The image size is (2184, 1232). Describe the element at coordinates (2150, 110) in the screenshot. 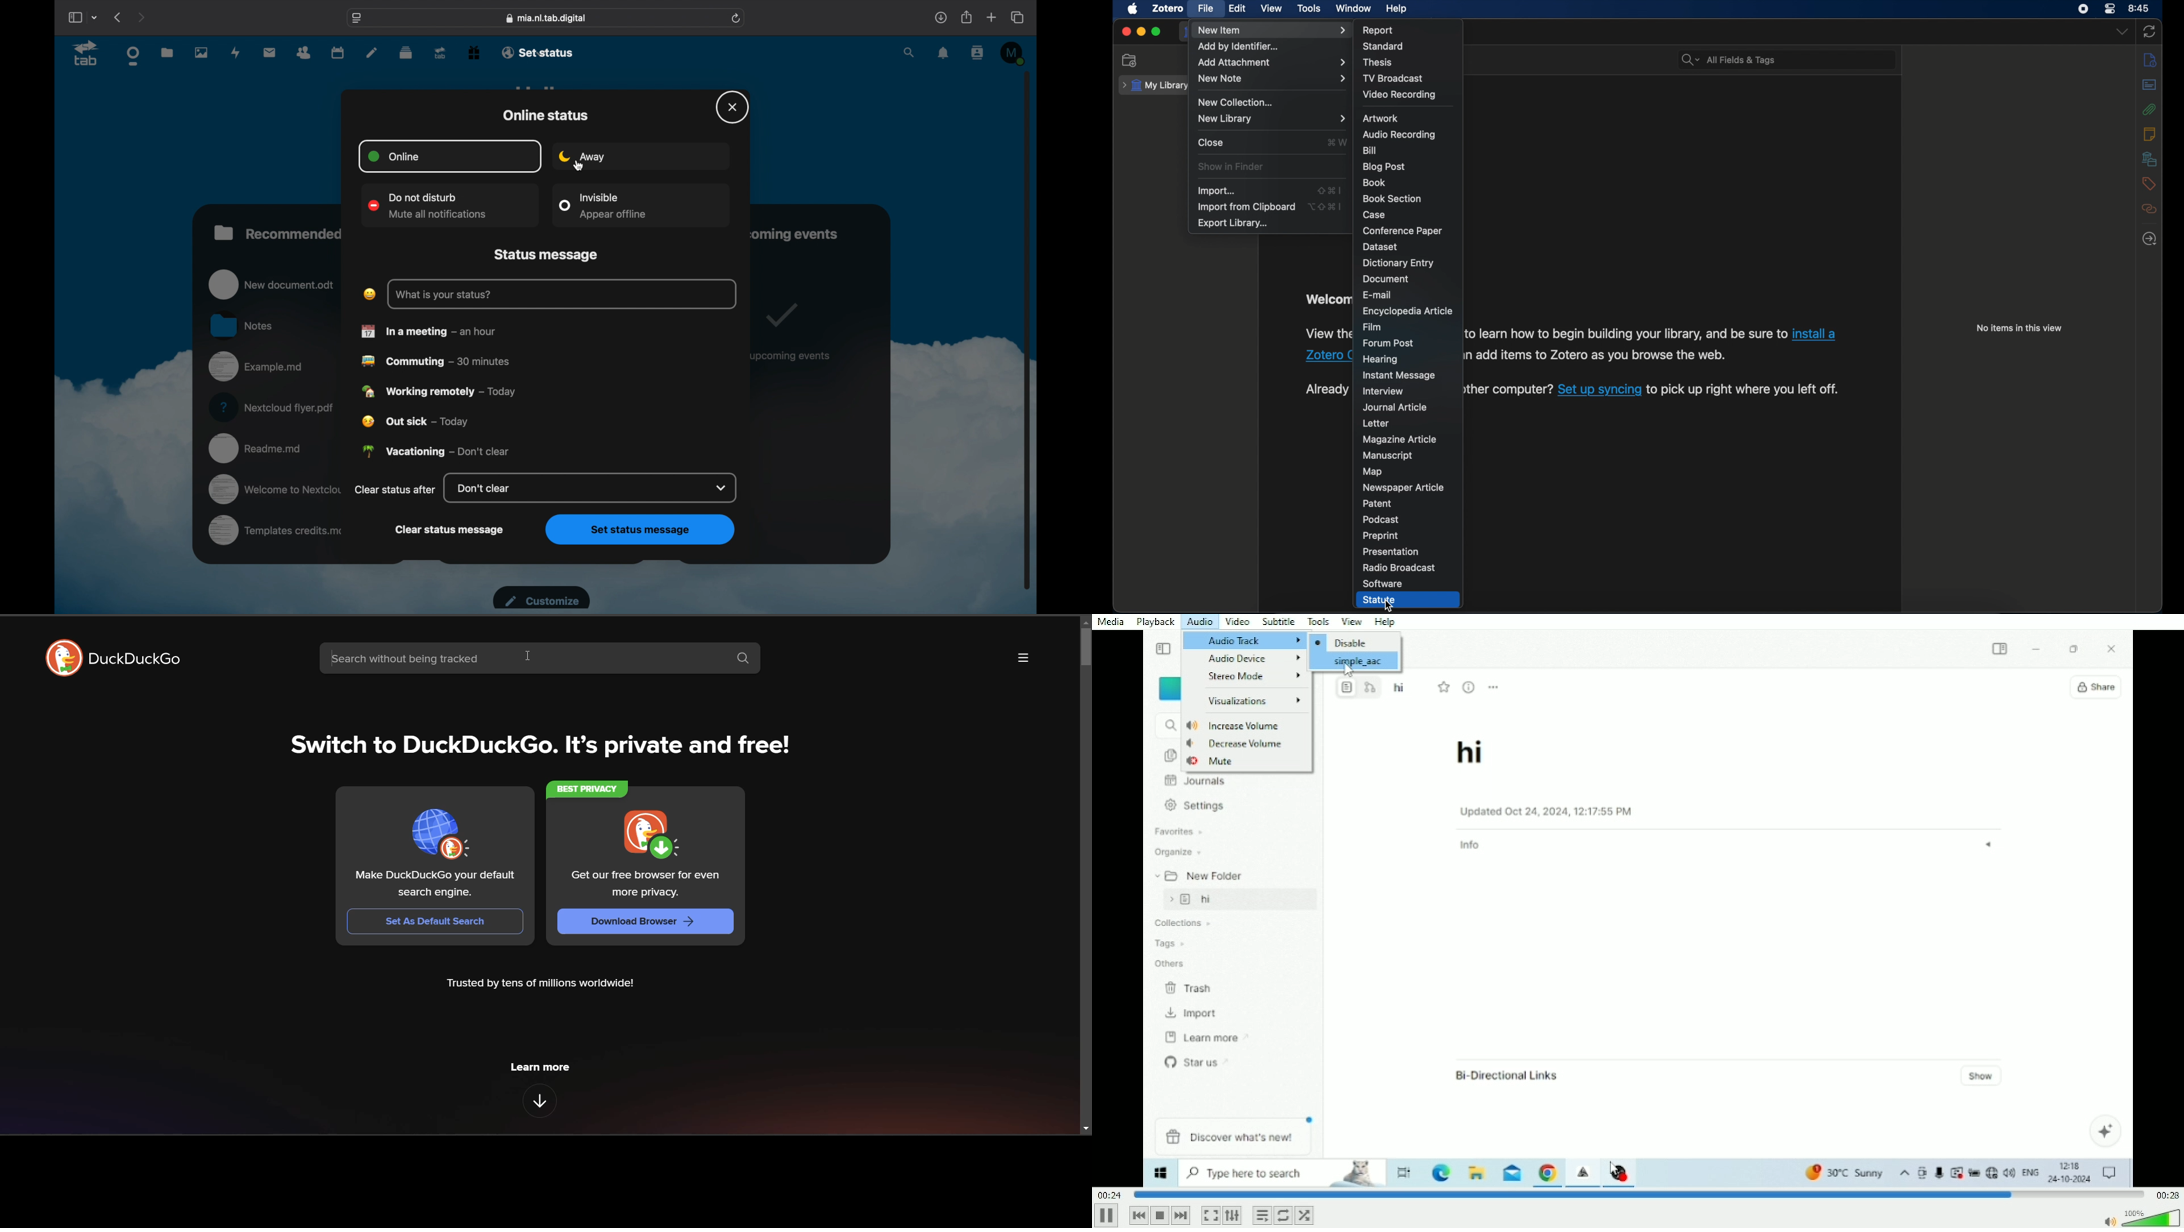

I see `attachments` at that location.